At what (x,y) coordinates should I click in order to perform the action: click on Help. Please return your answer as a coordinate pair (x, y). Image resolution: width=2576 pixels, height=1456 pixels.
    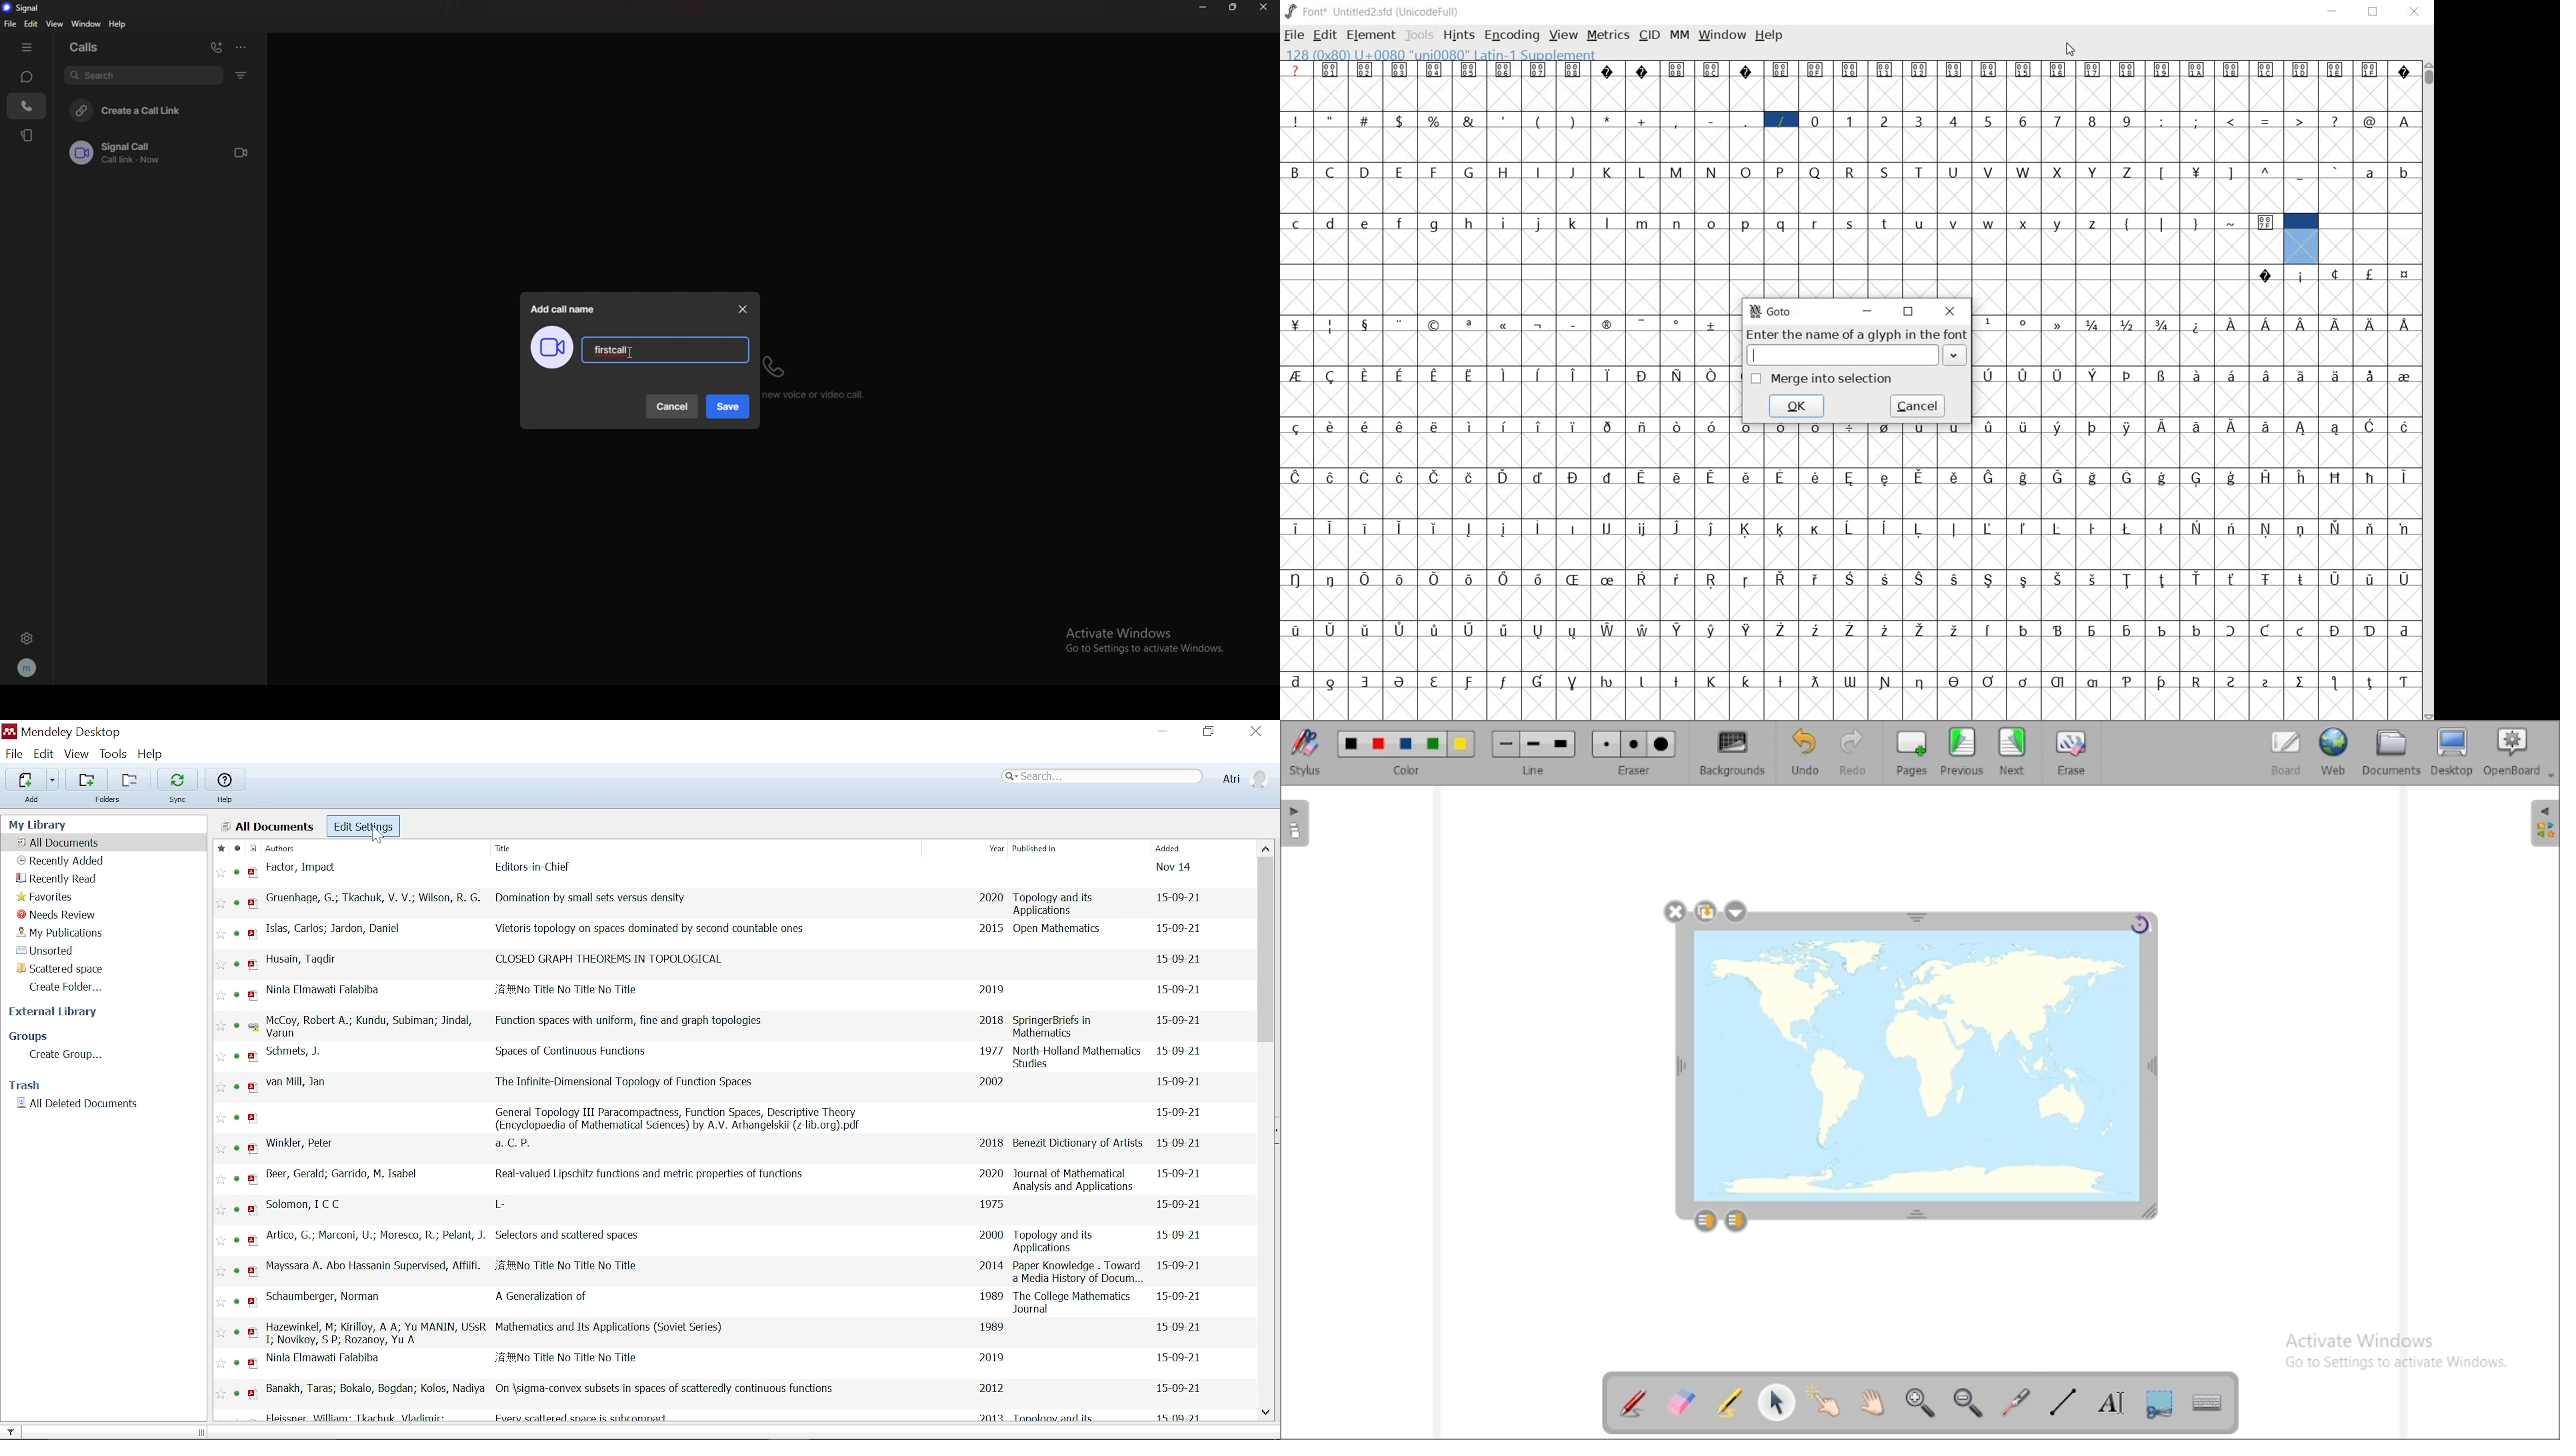
    Looking at the image, I should click on (227, 800).